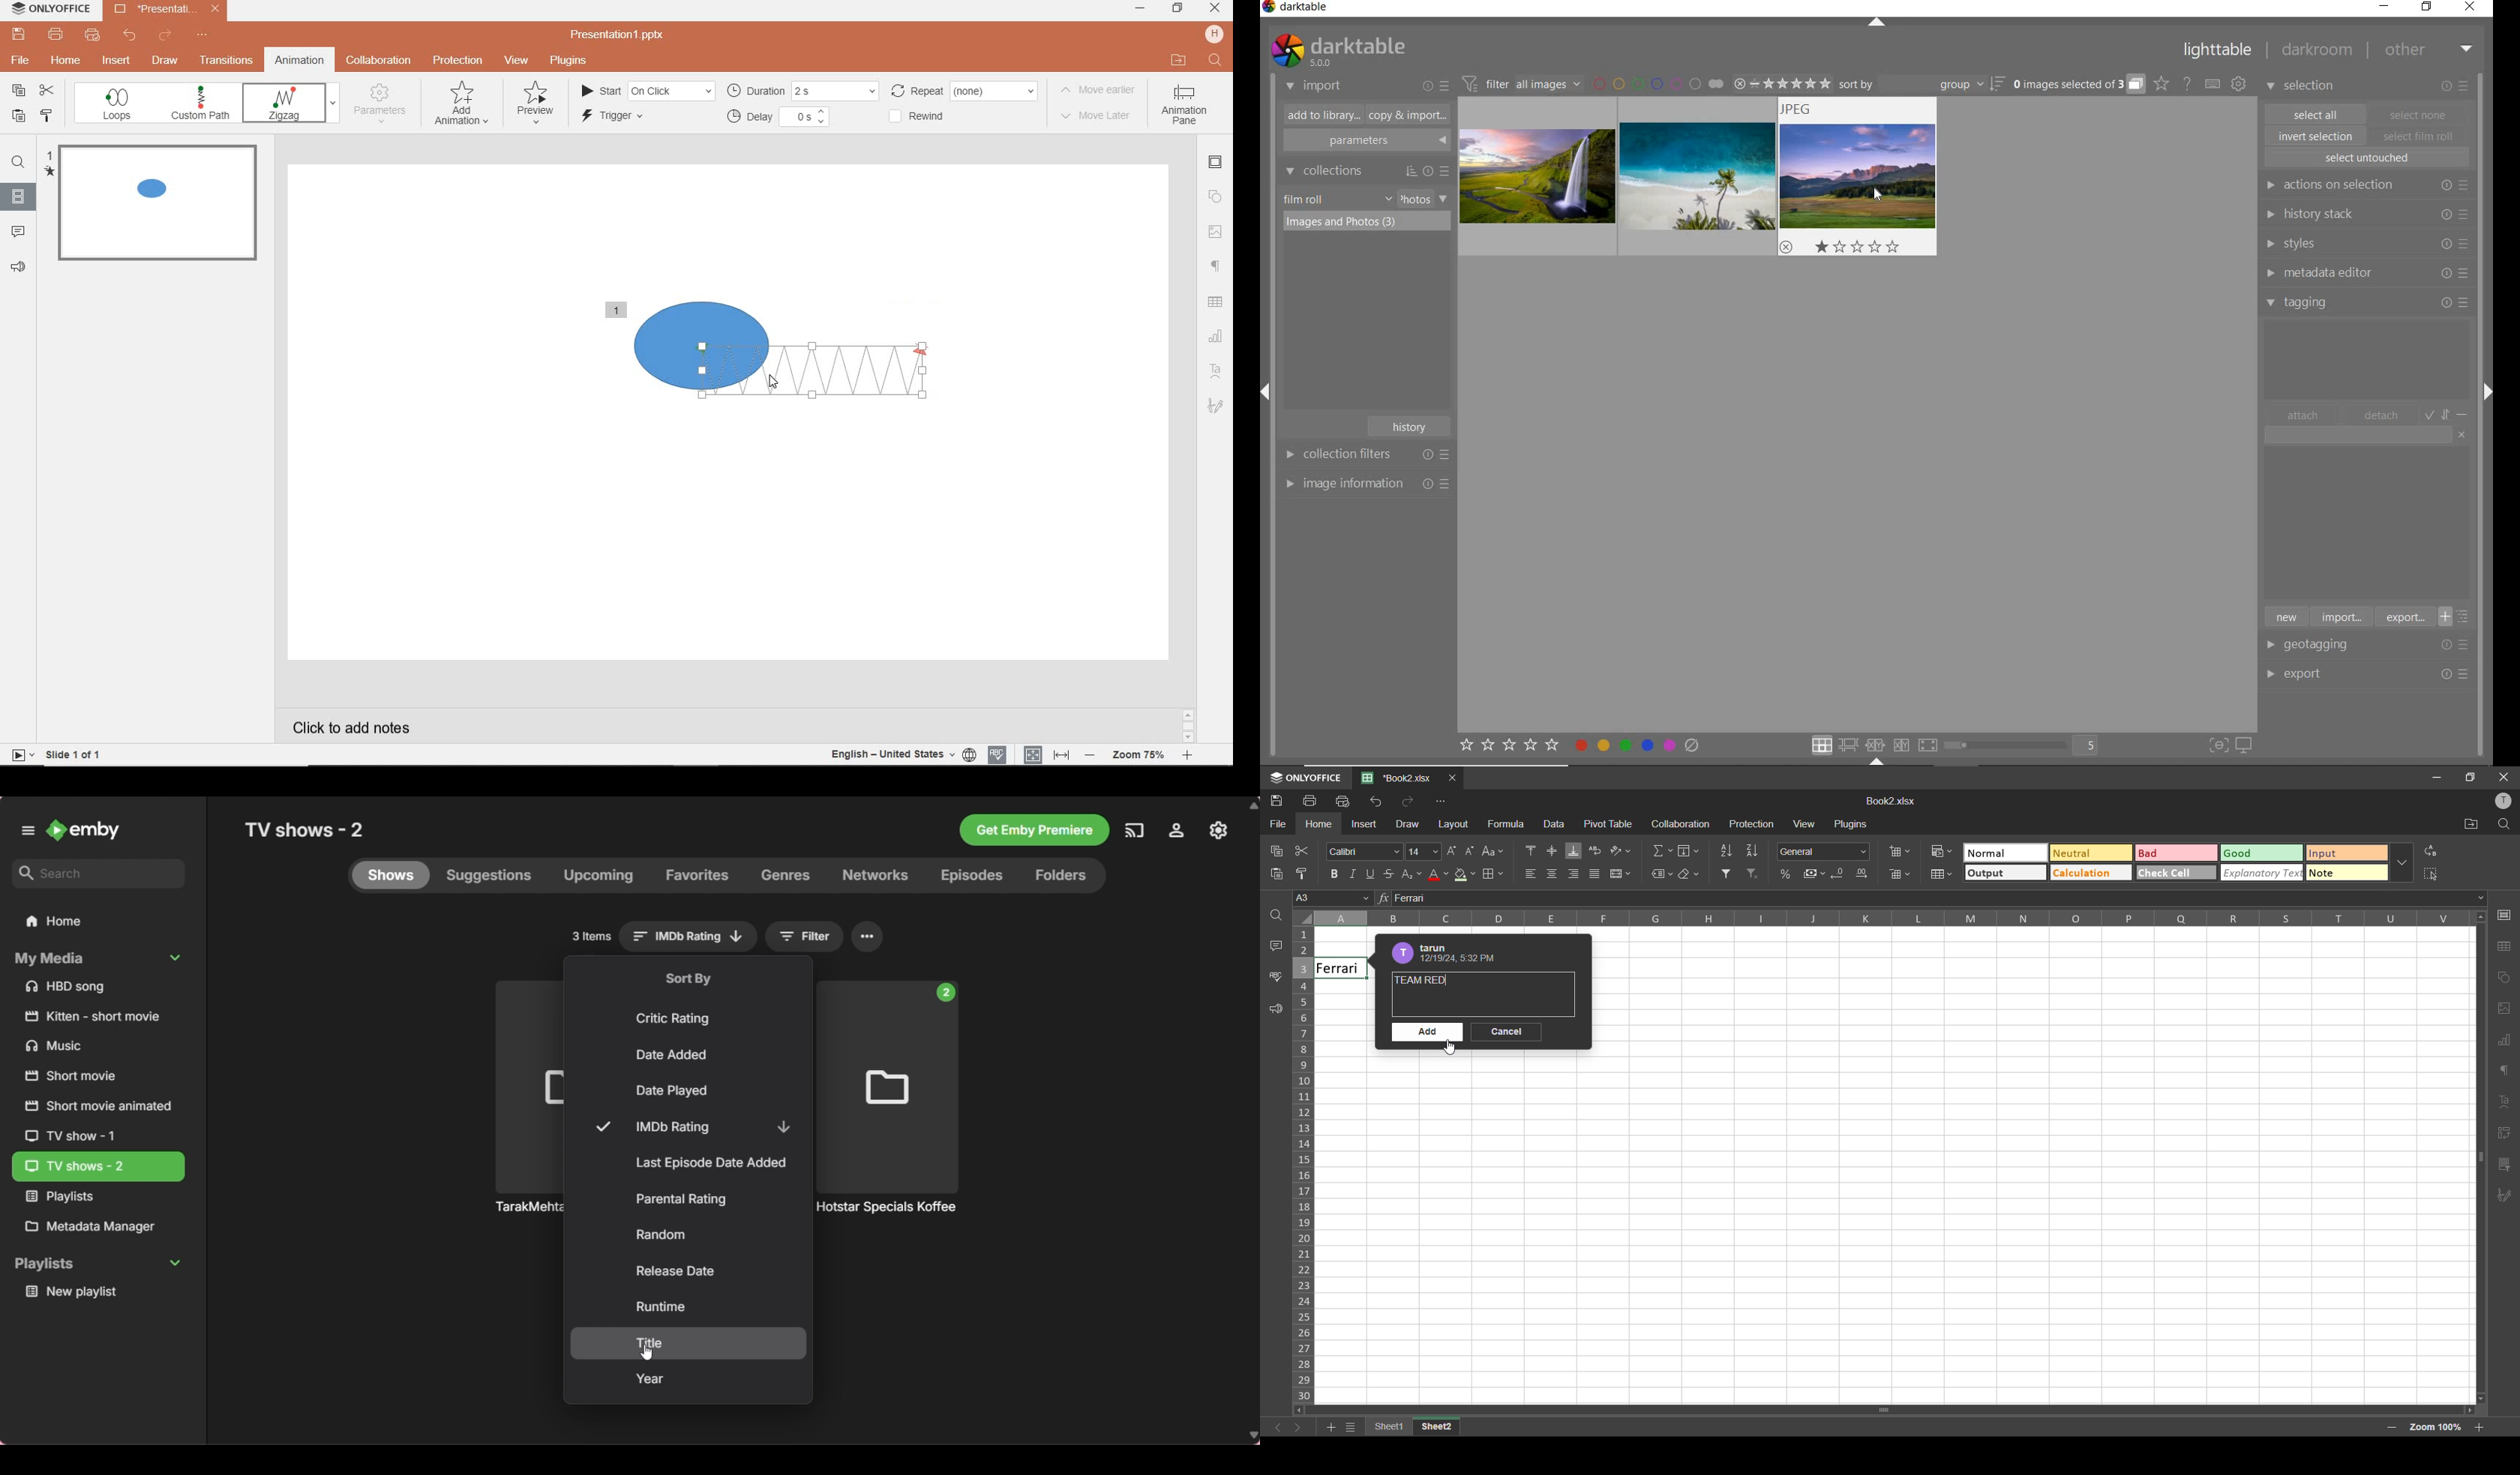 Image resolution: width=2520 pixels, height=1484 pixels. I want to click on borders, so click(1492, 875).